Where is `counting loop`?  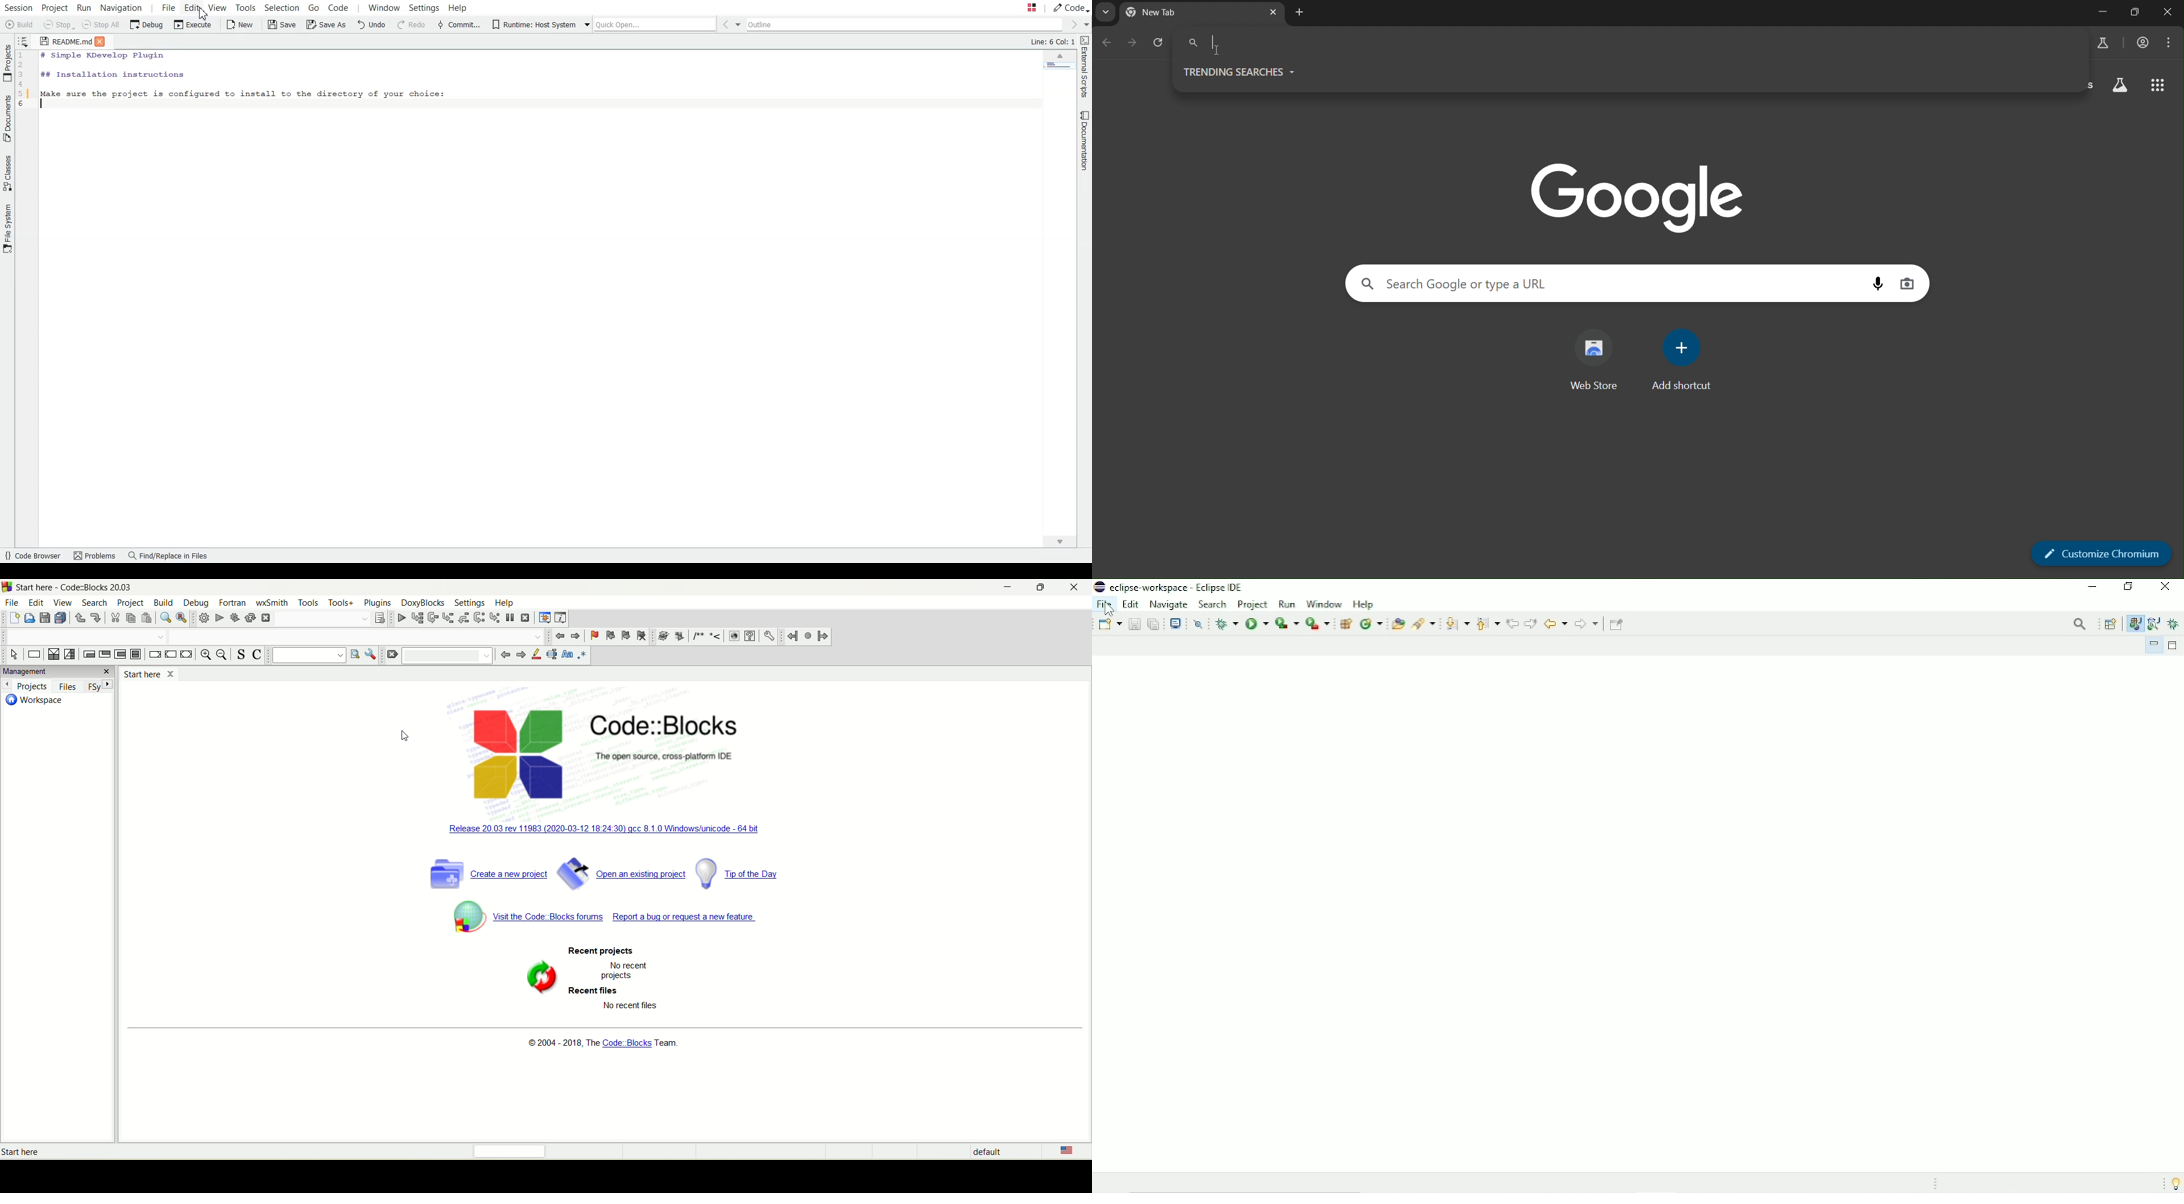 counting loop is located at coordinates (119, 655).